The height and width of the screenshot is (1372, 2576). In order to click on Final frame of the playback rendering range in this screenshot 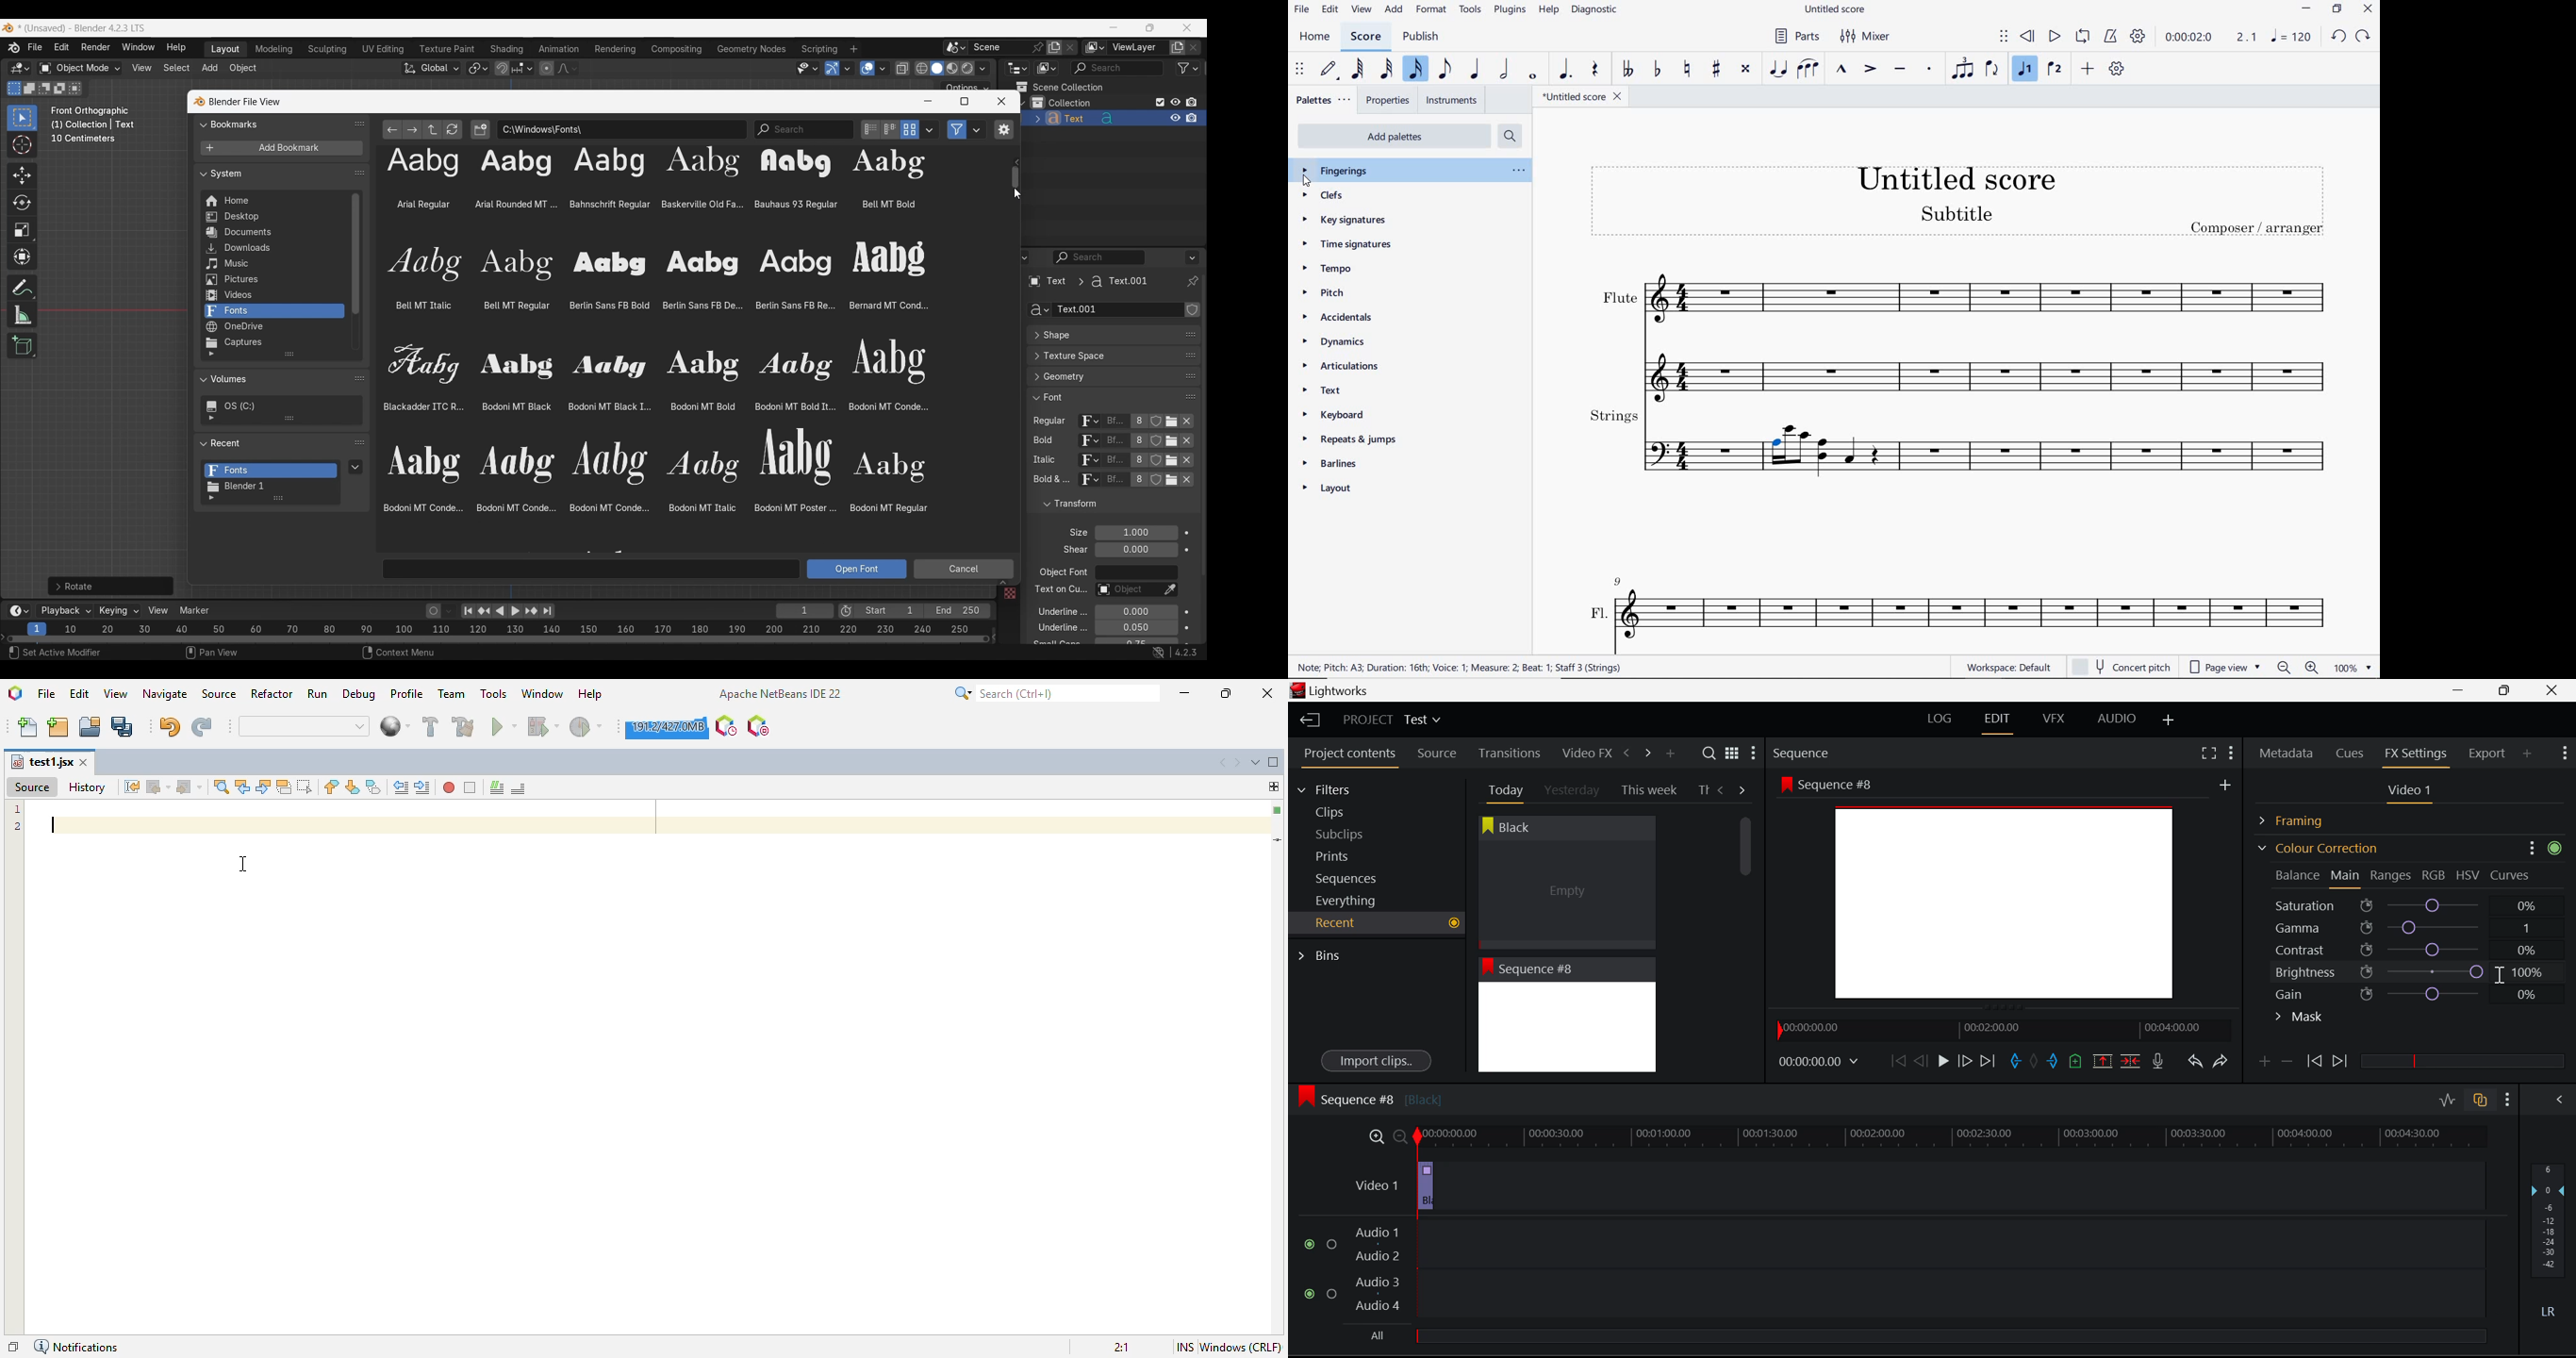, I will do `click(922, 611)`.